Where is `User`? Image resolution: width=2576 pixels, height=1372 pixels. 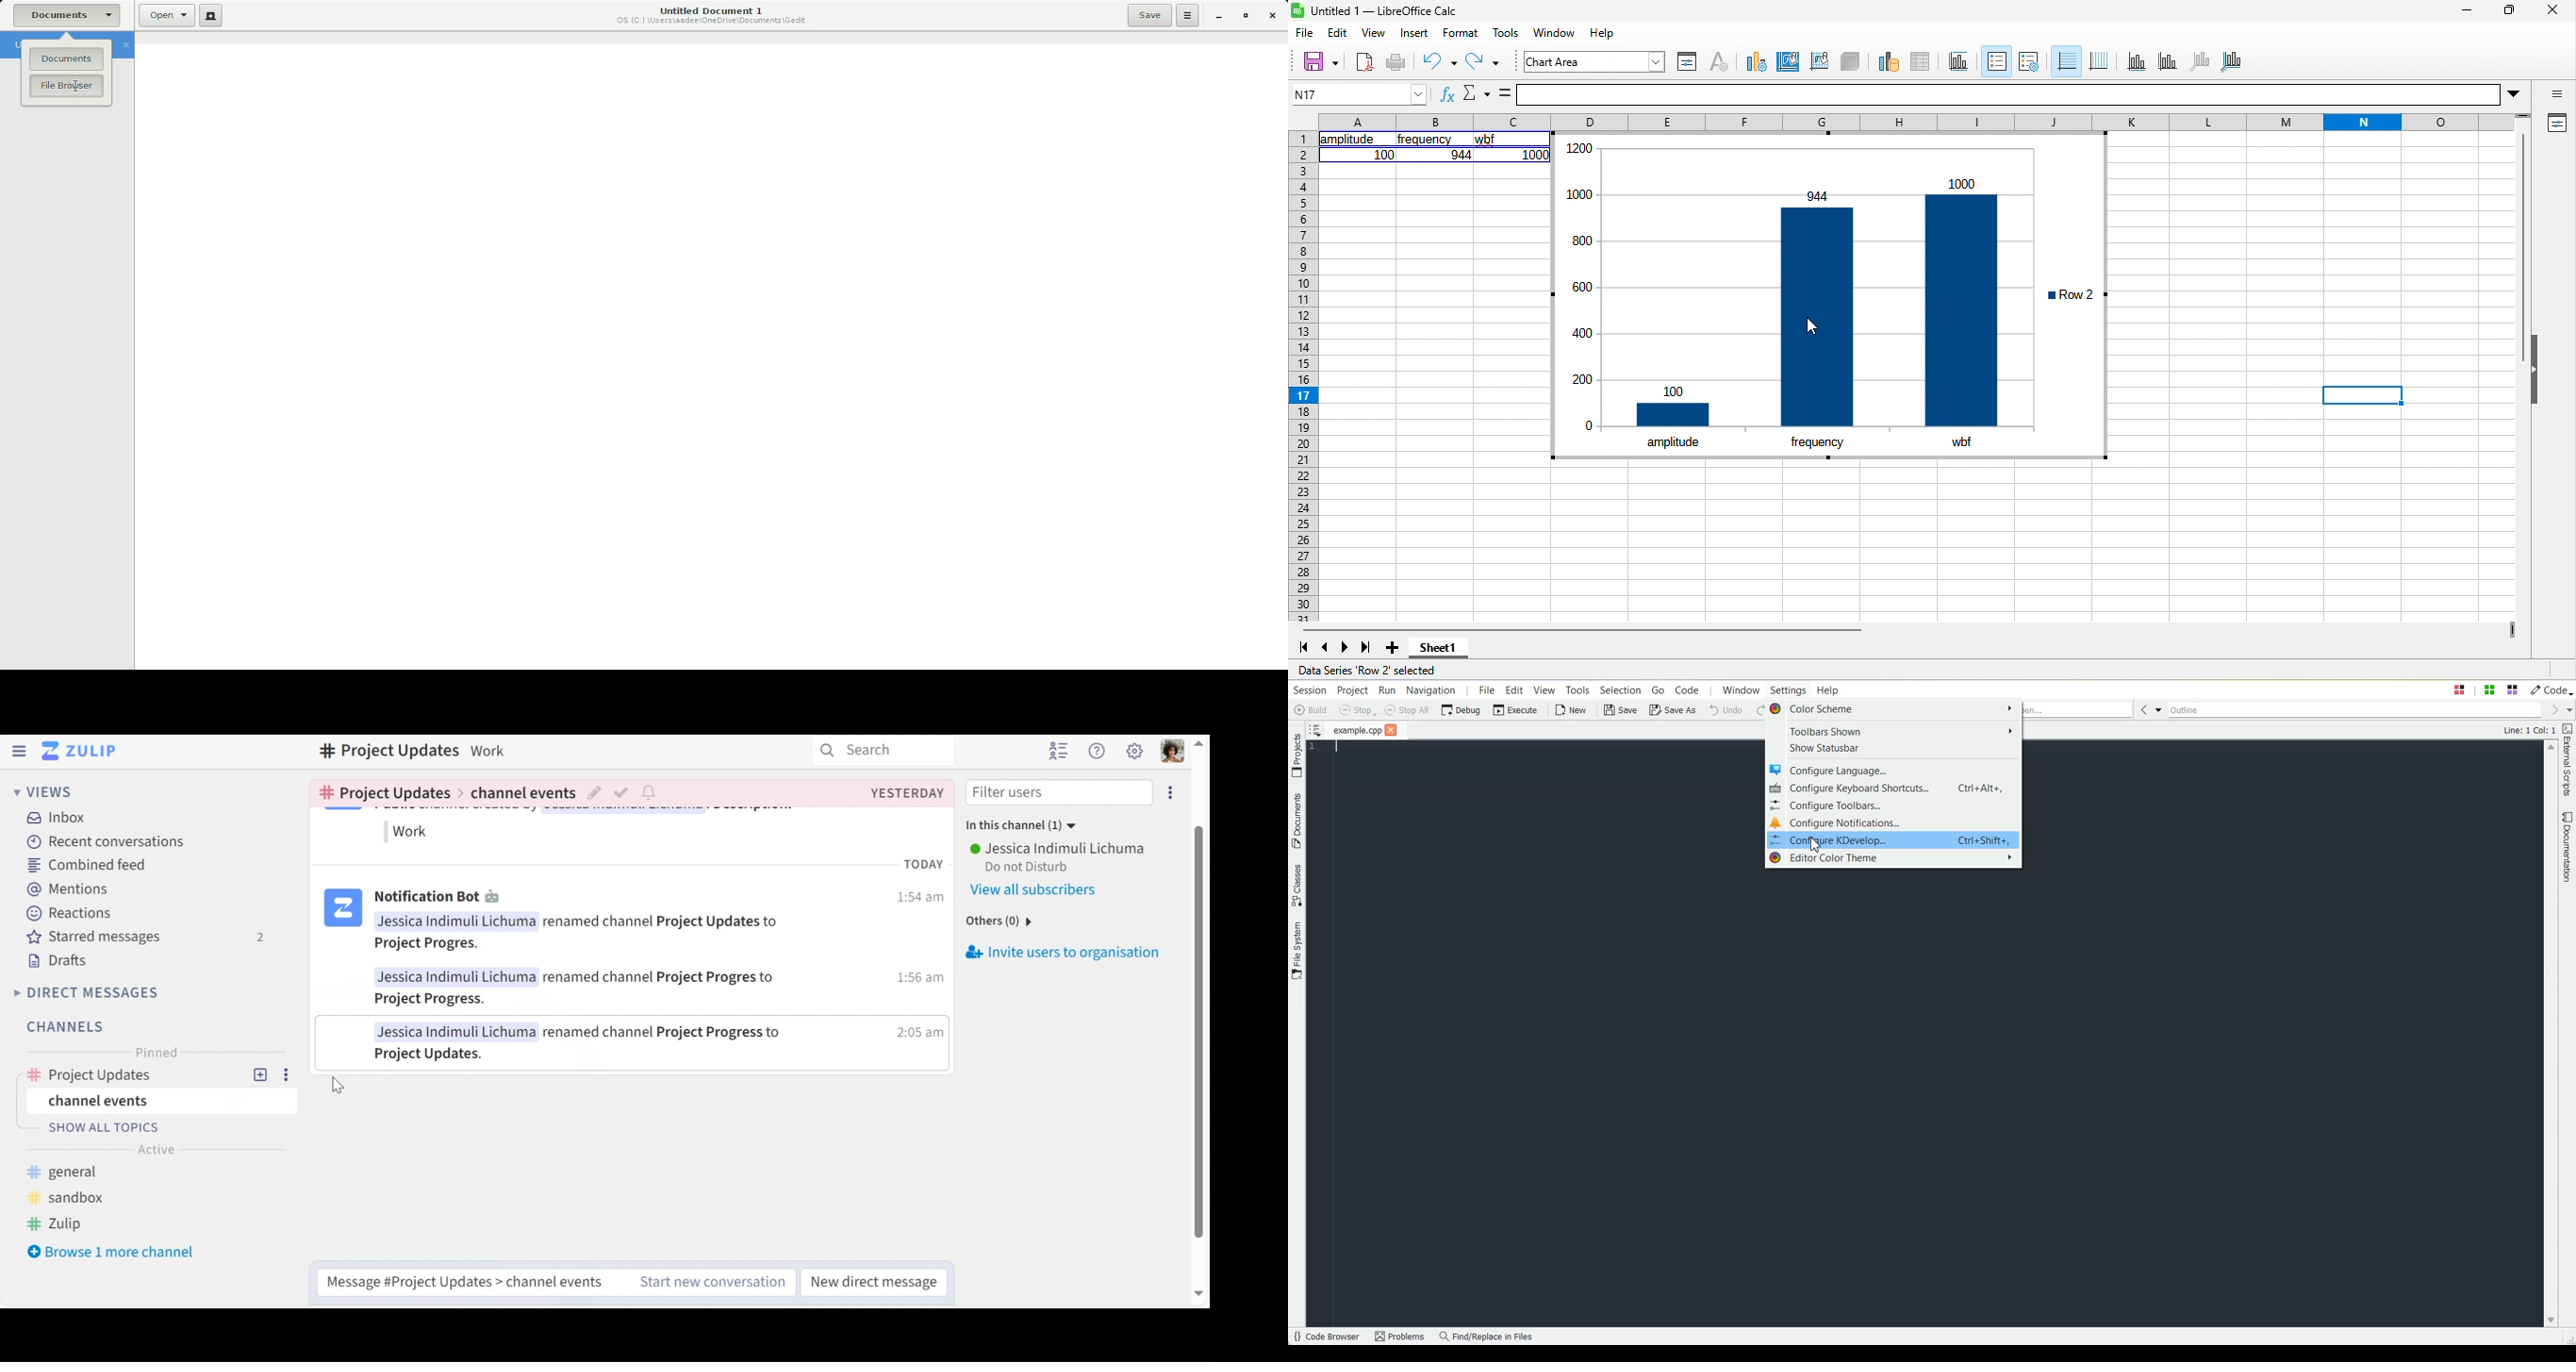 User is located at coordinates (1057, 850).